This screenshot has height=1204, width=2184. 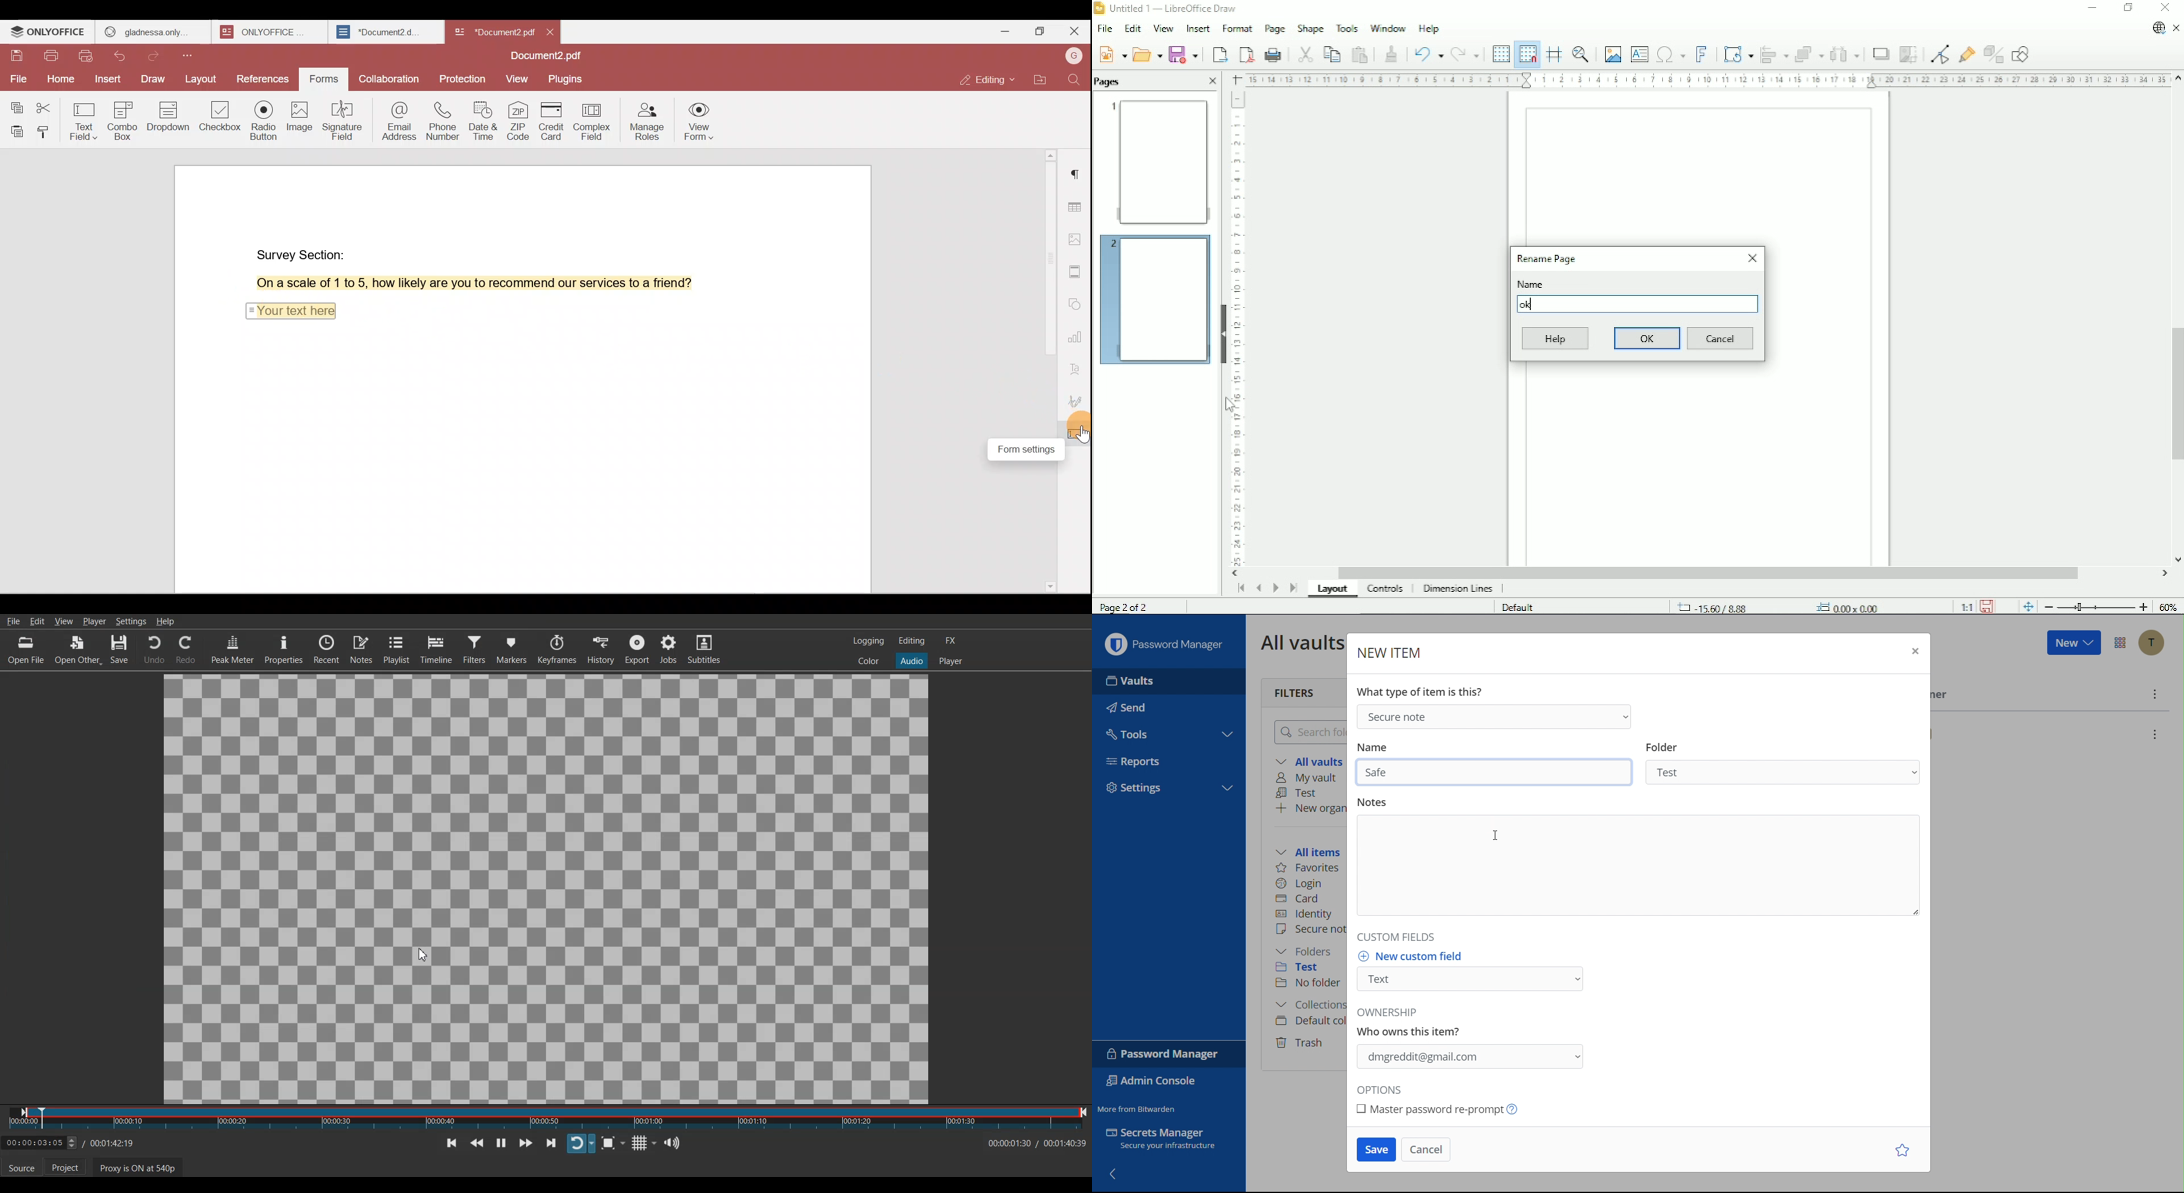 I want to click on Save, so click(x=1185, y=54).